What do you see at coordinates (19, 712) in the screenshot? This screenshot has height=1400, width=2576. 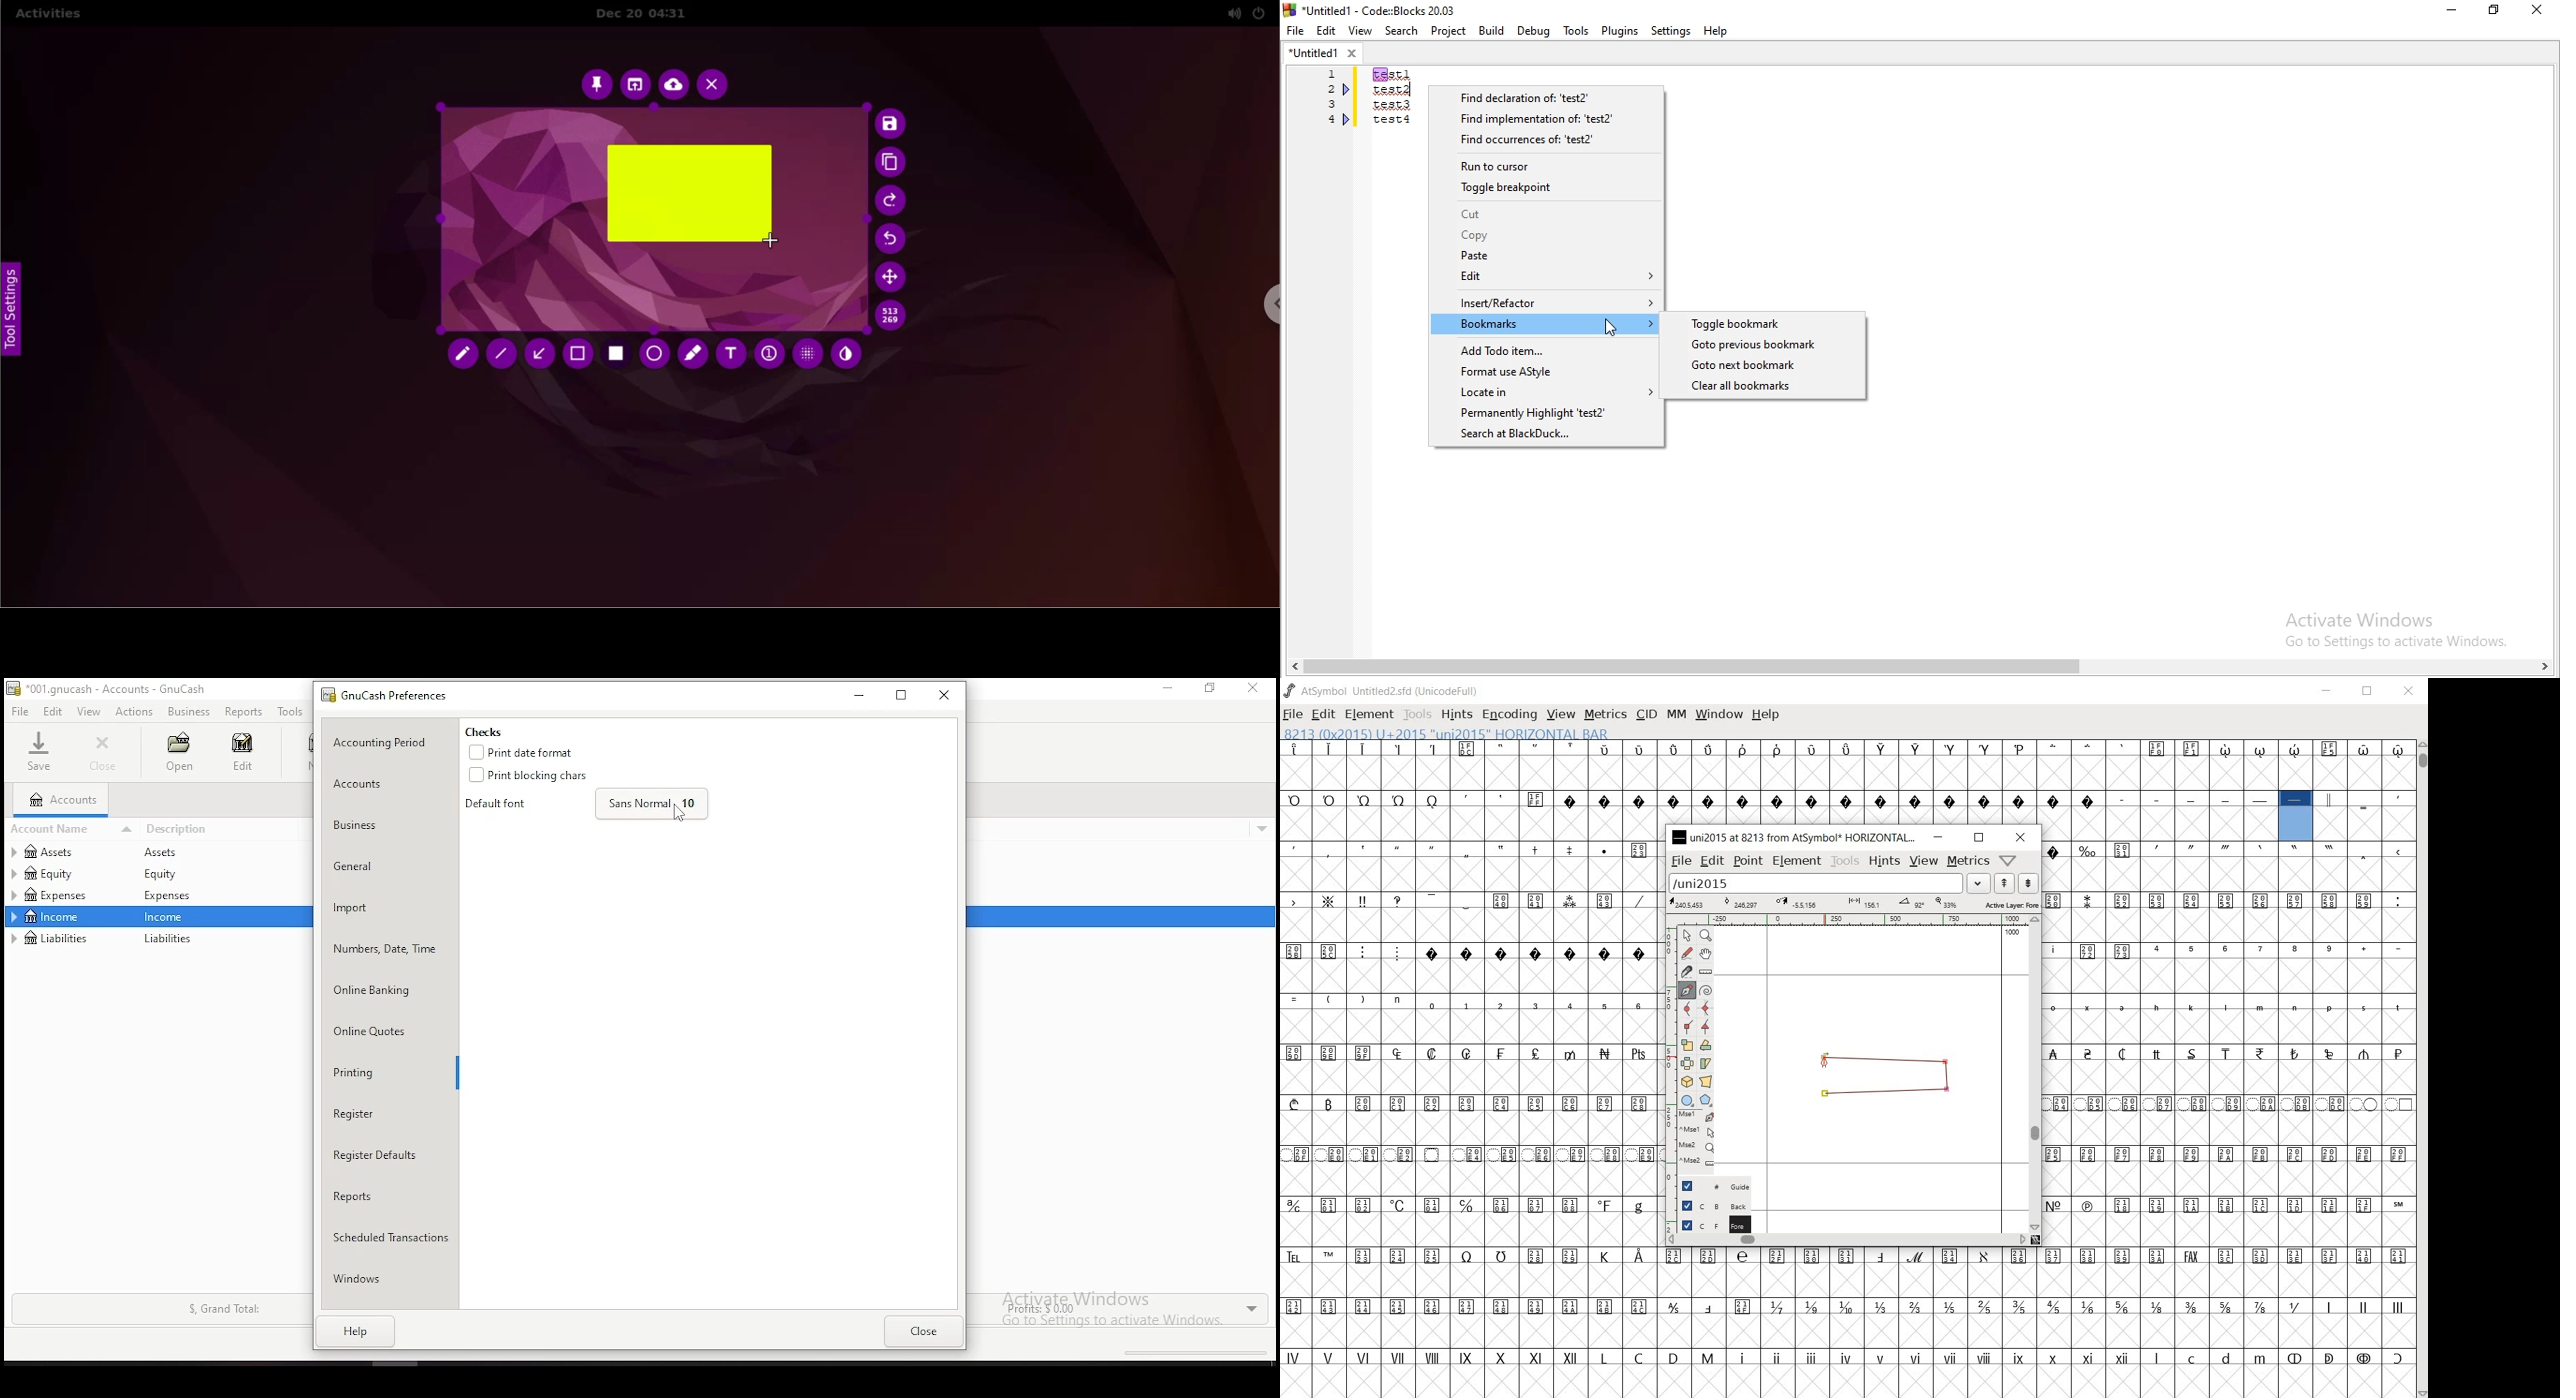 I see `file` at bounding box center [19, 712].